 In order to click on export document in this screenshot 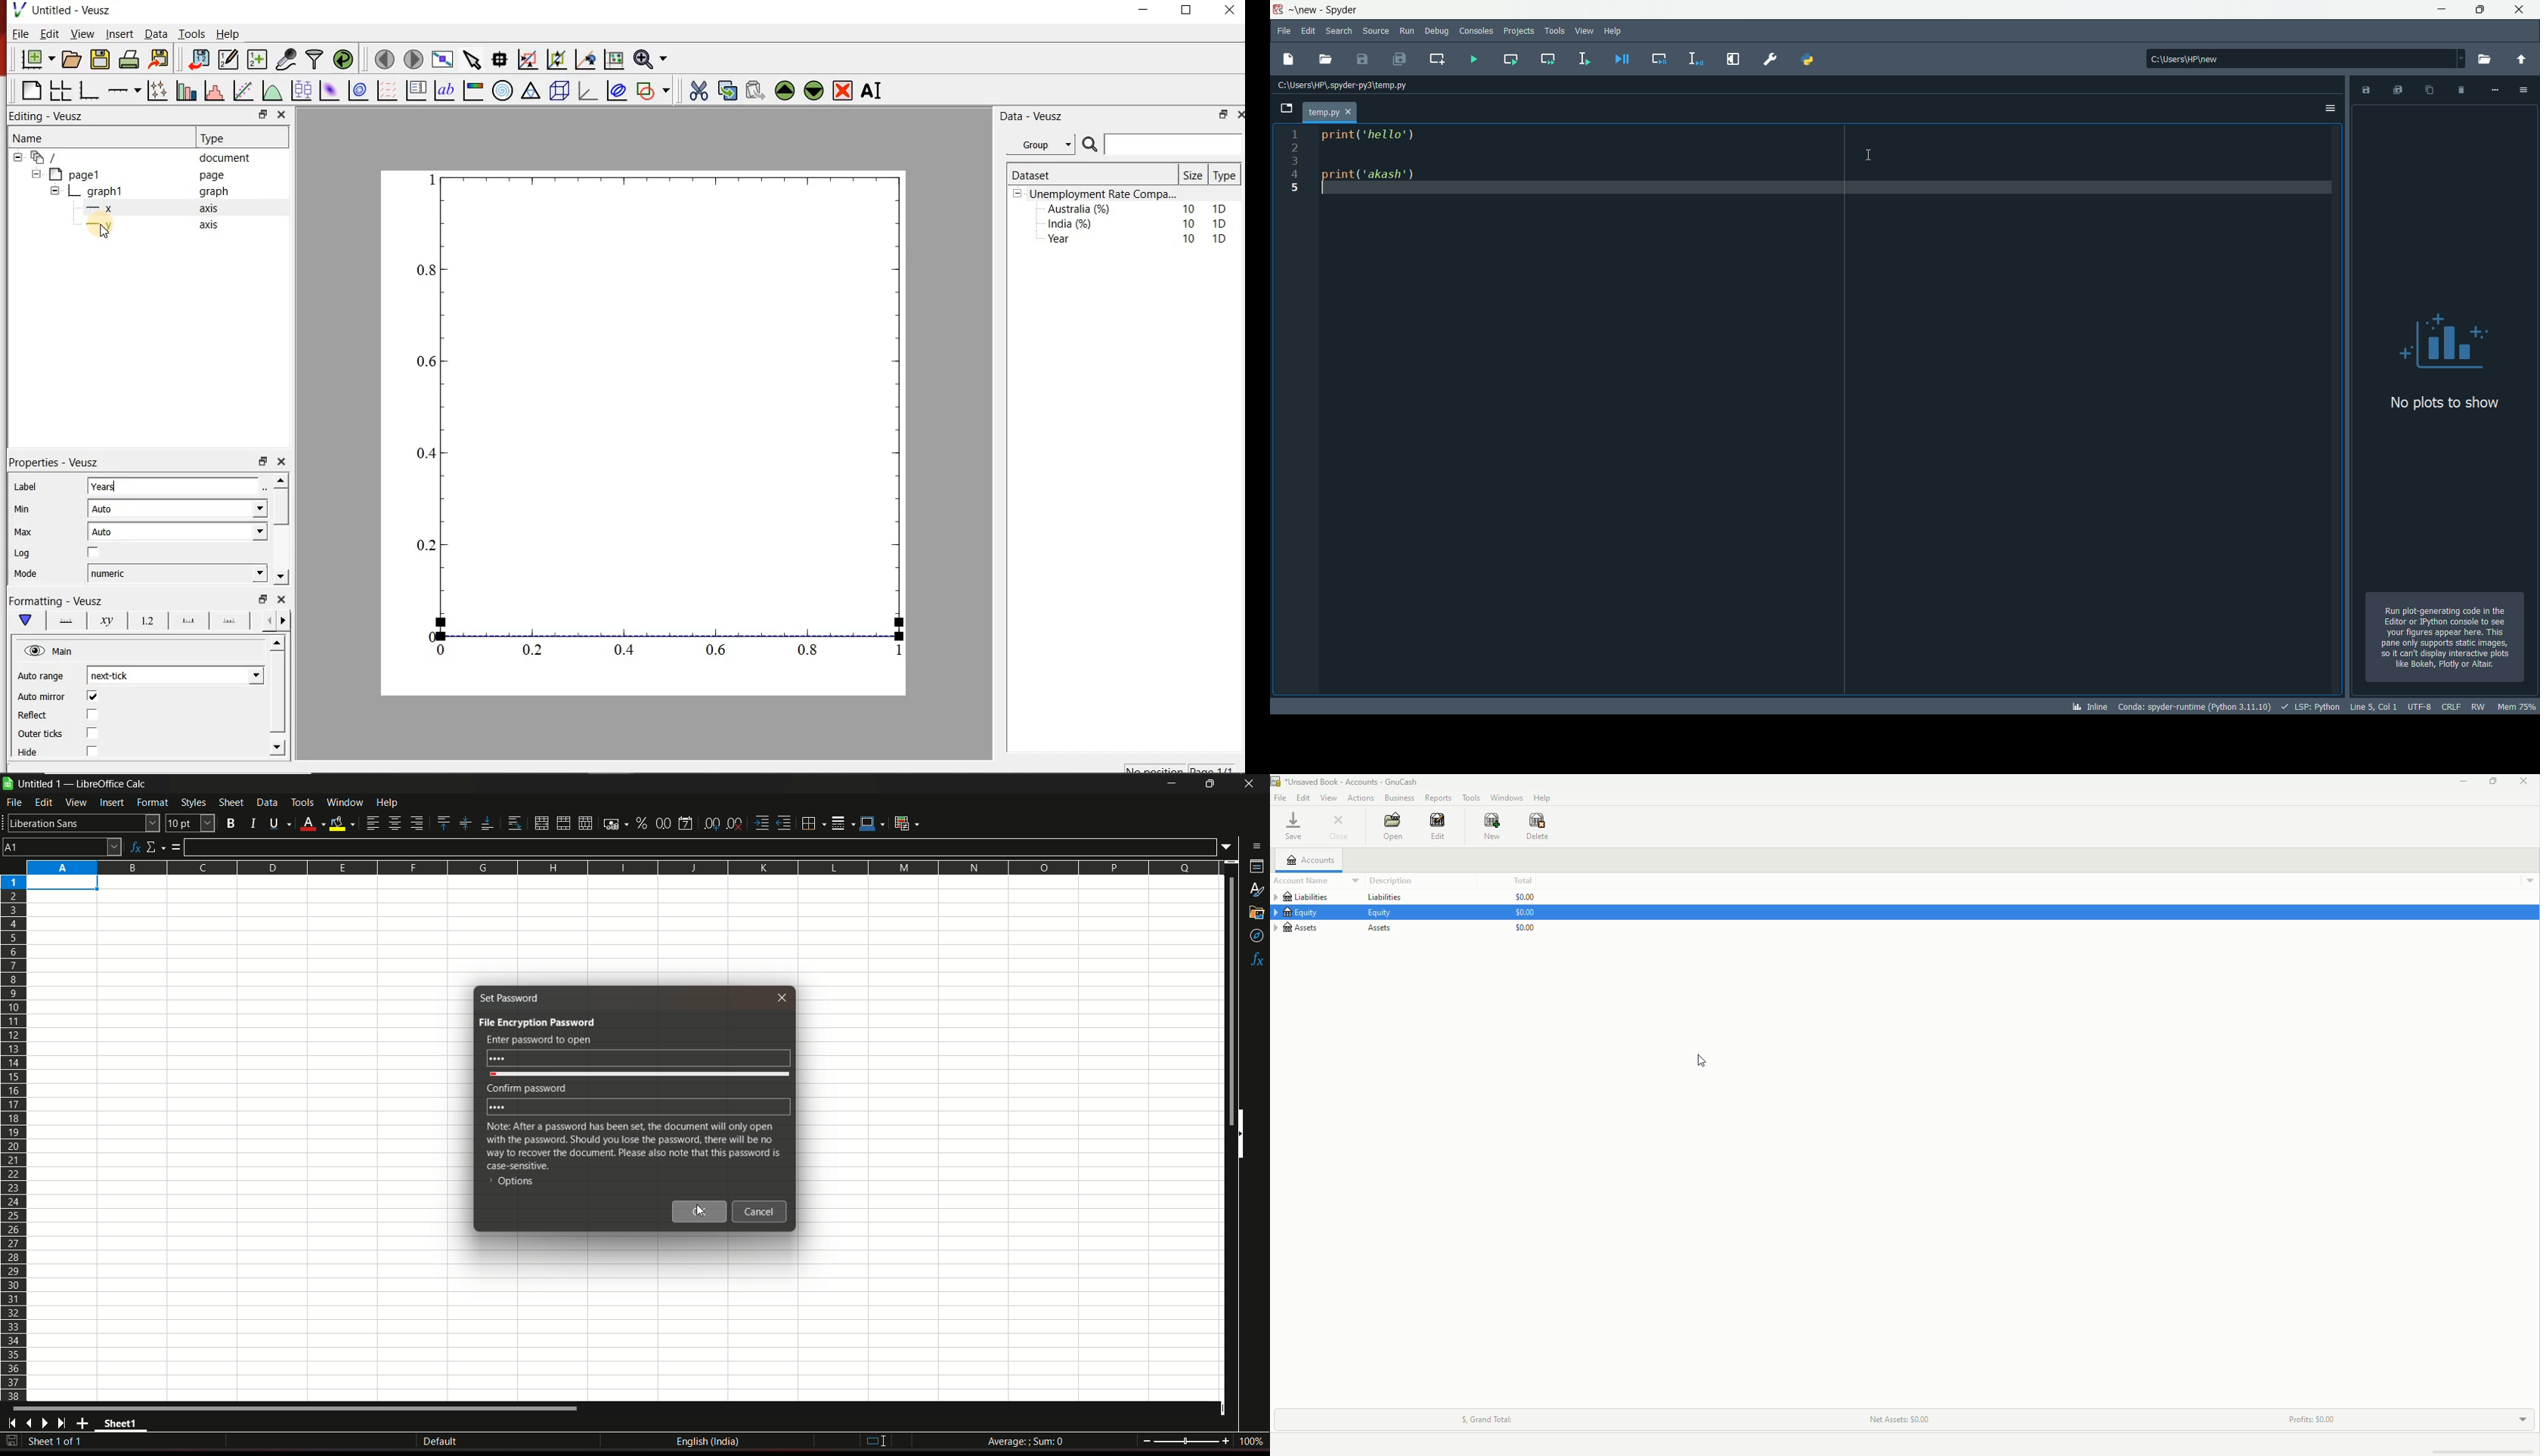, I will do `click(161, 58)`.